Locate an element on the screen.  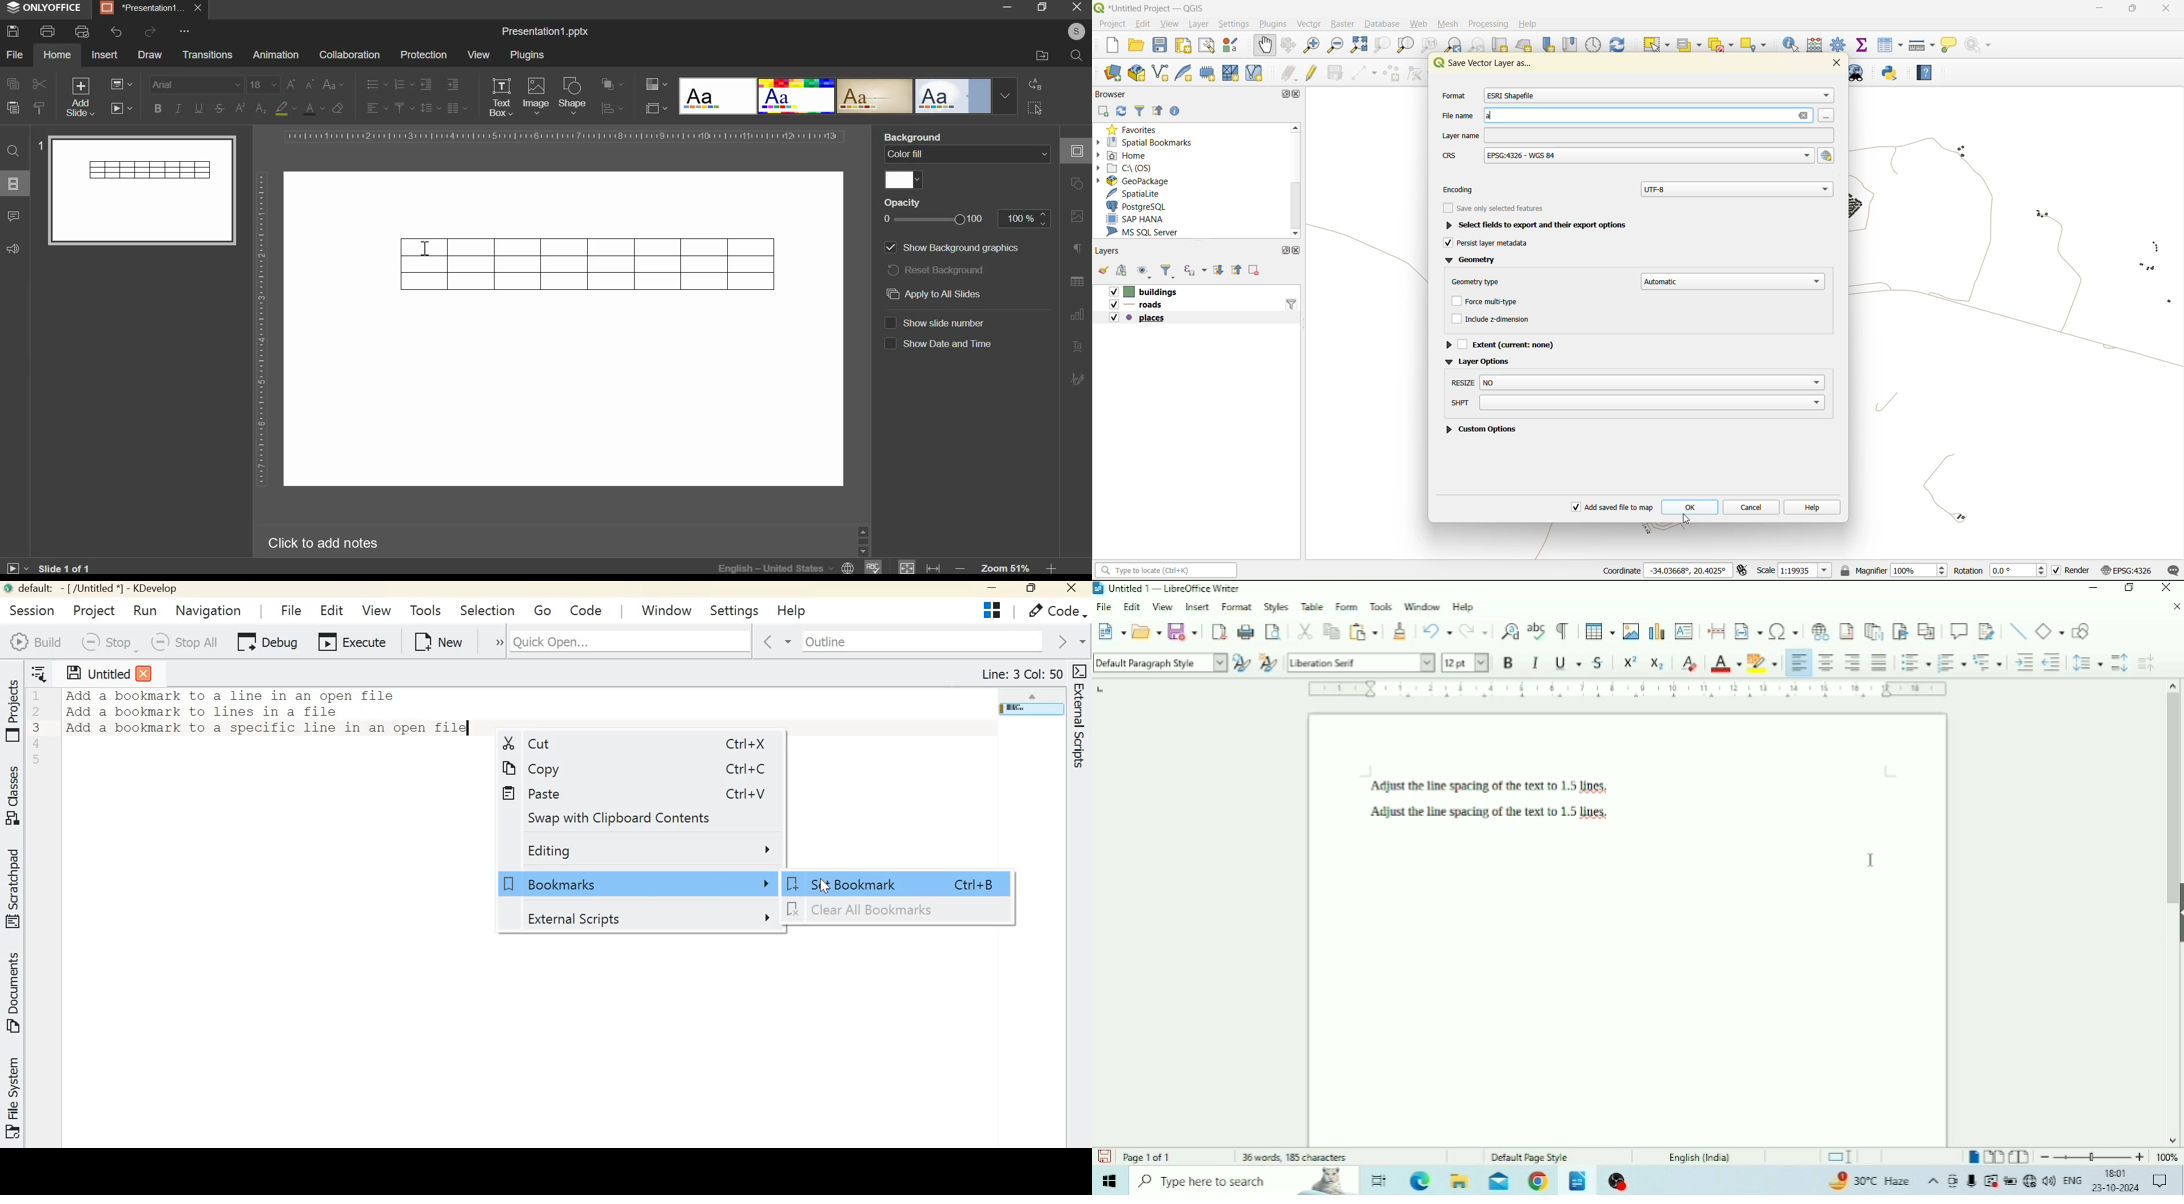
Update Selected Style is located at coordinates (1241, 661).